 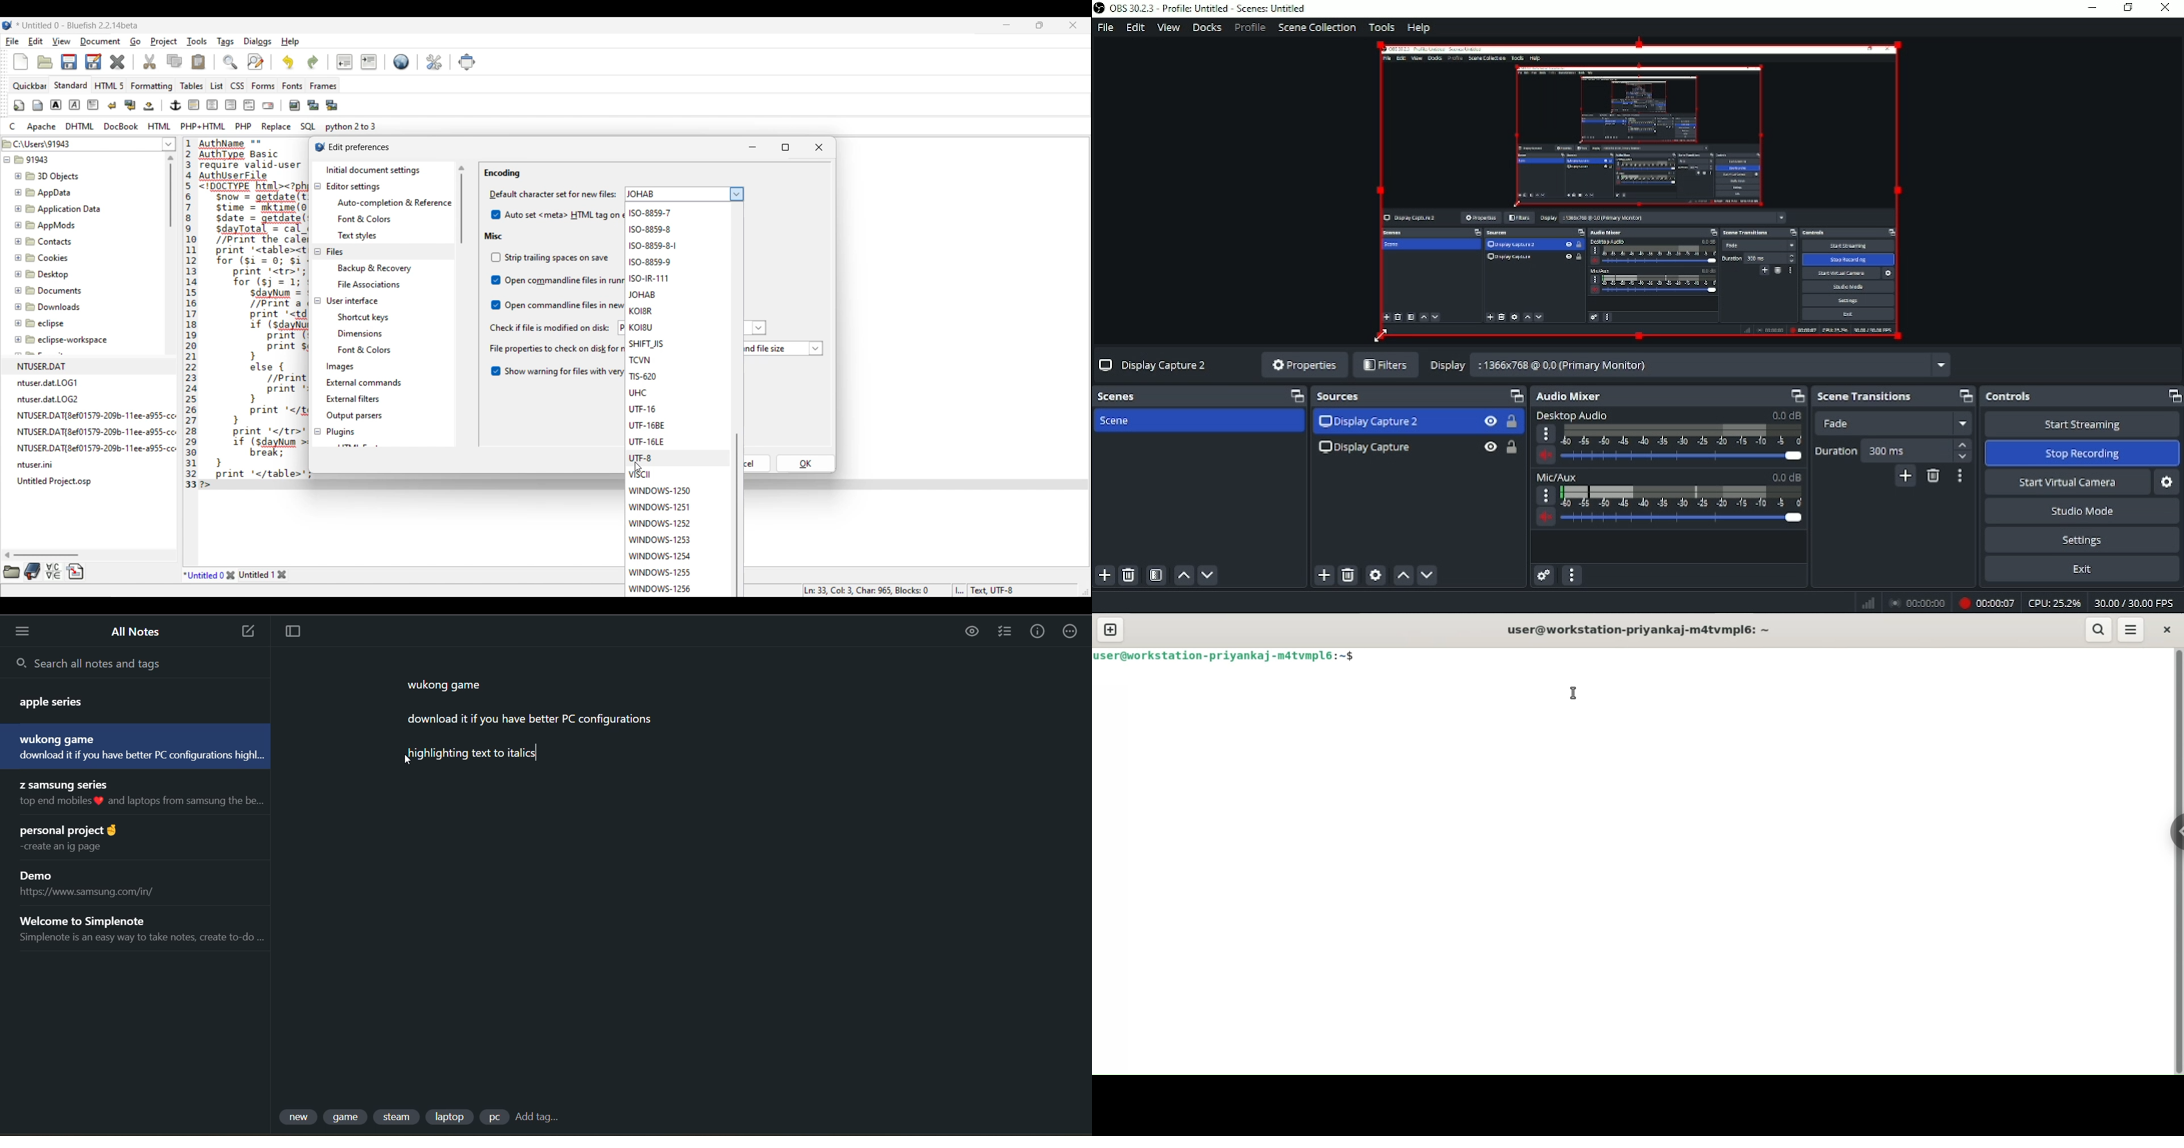 What do you see at coordinates (1684, 521) in the screenshot?
I see `slider` at bounding box center [1684, 521].